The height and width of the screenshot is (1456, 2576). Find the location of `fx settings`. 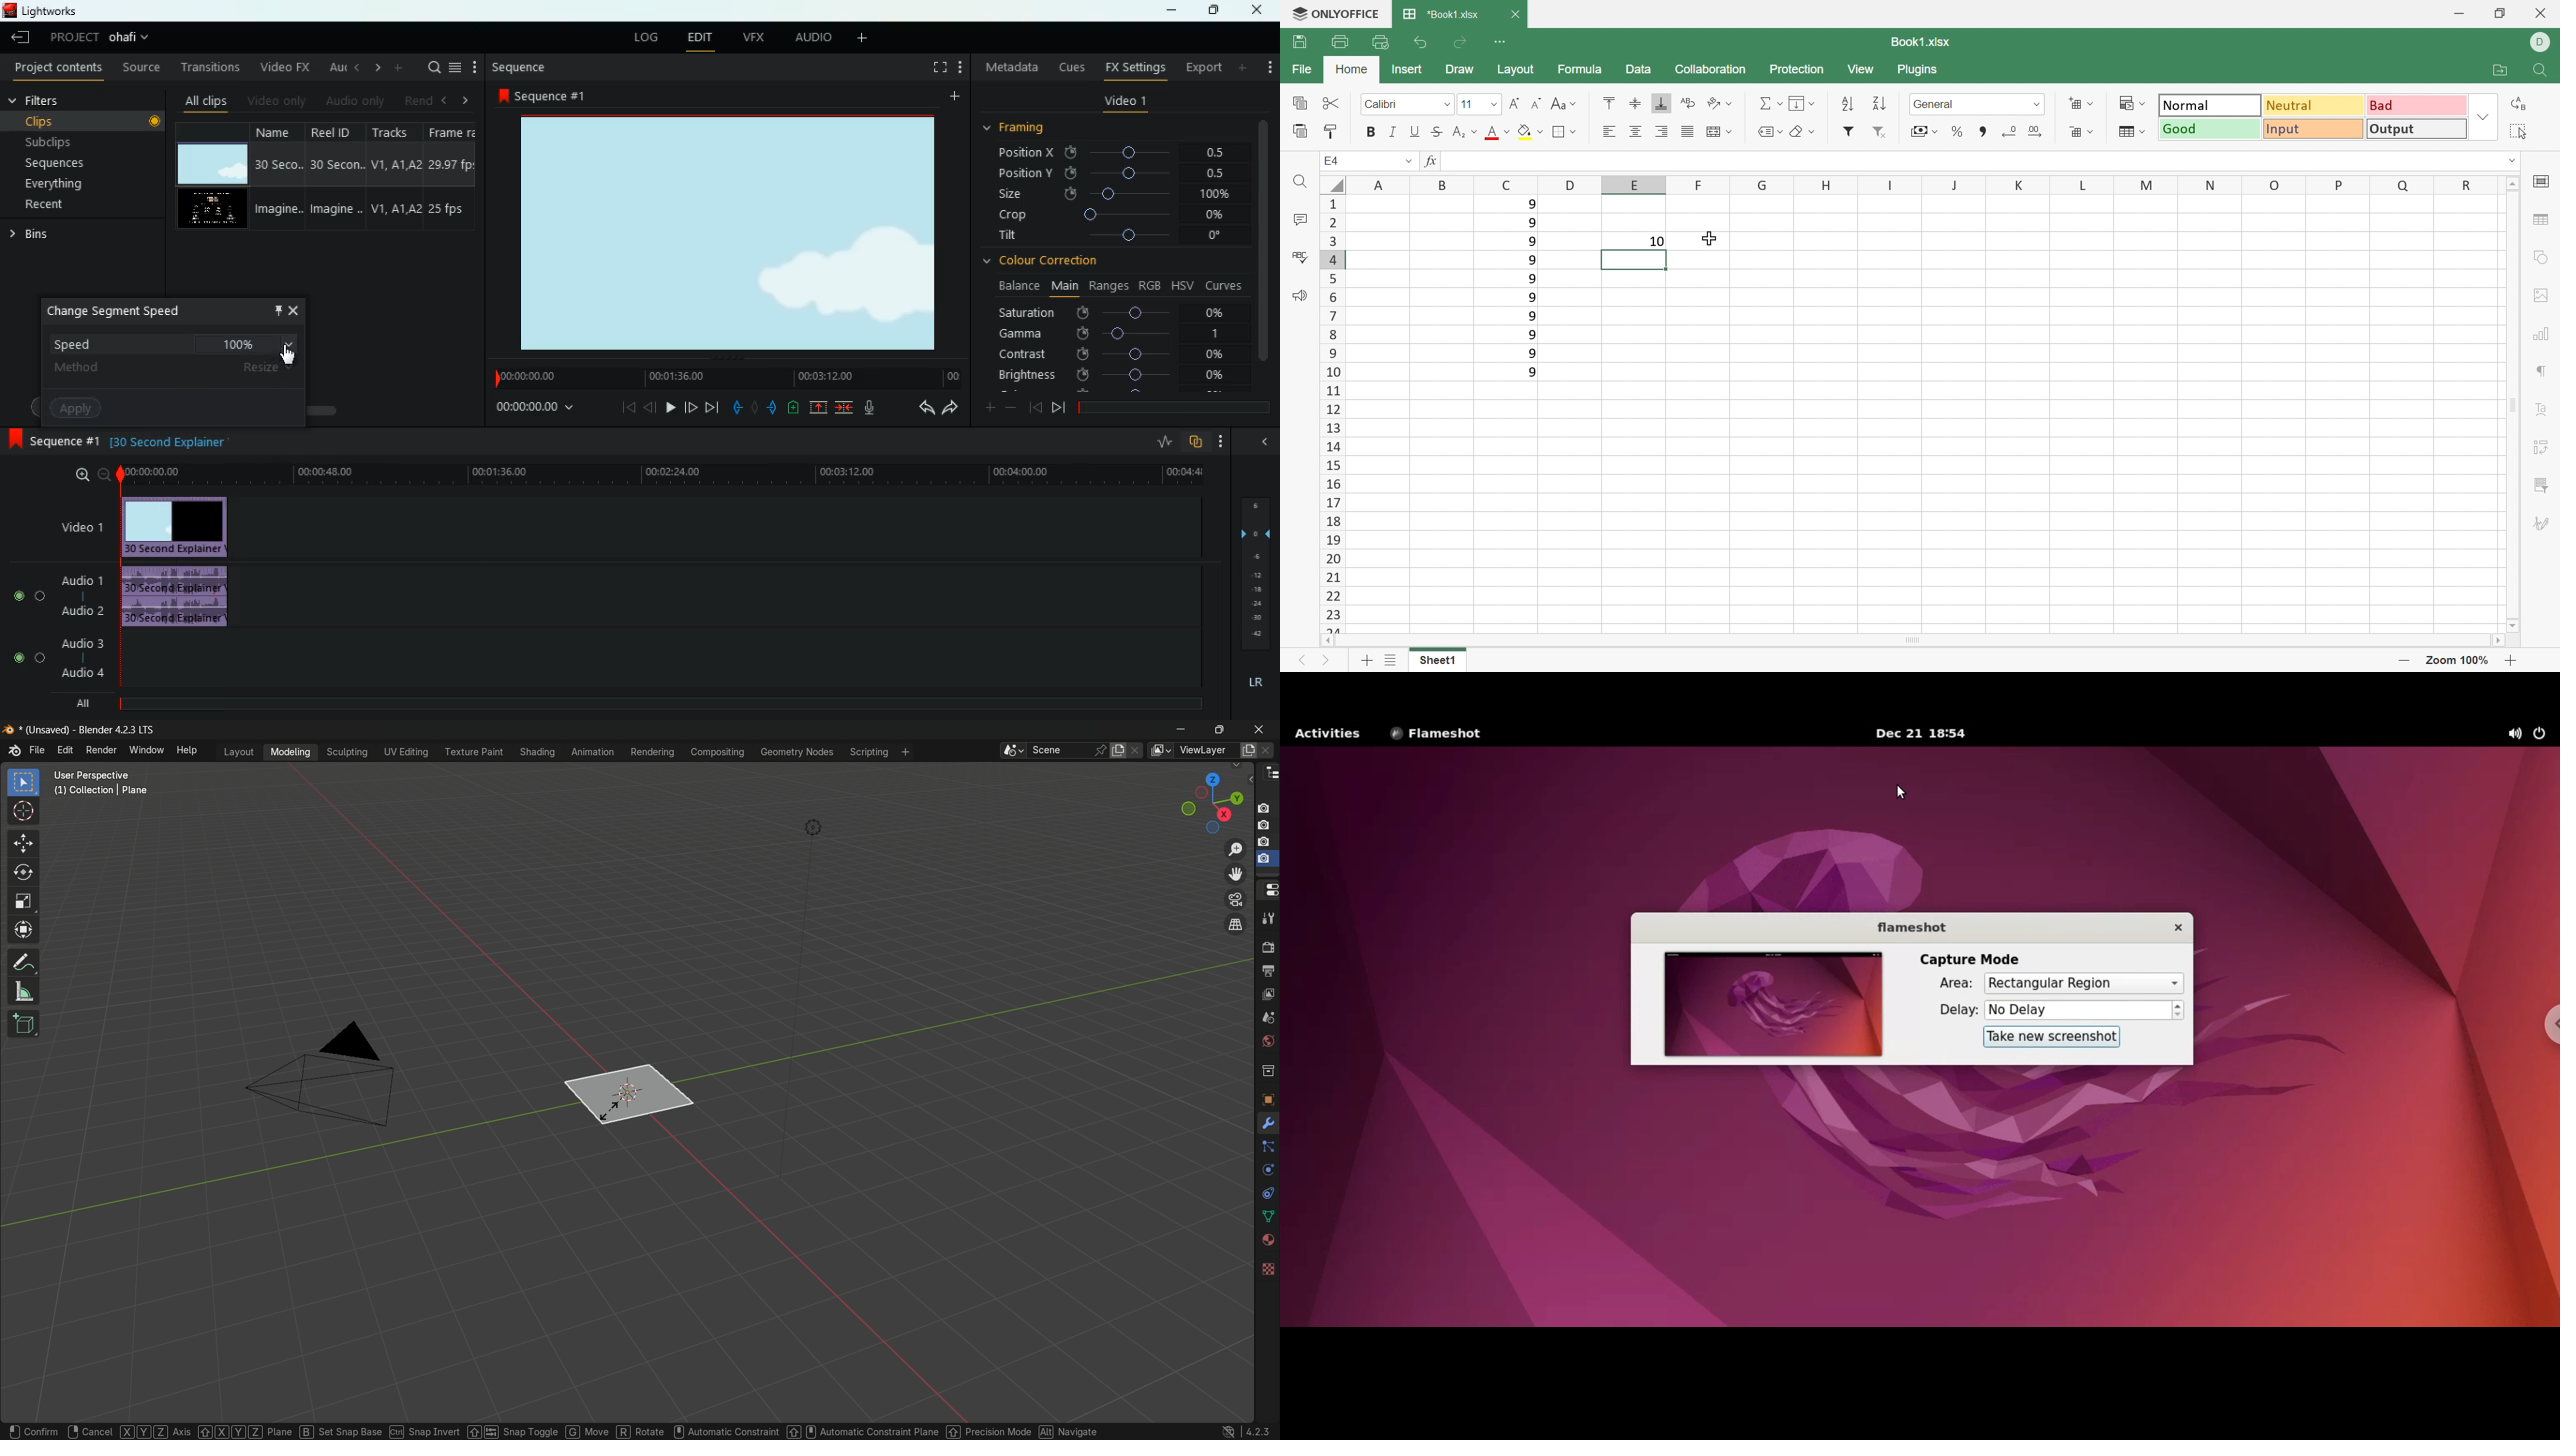

fx settings is located at coordinates (1133, 67).